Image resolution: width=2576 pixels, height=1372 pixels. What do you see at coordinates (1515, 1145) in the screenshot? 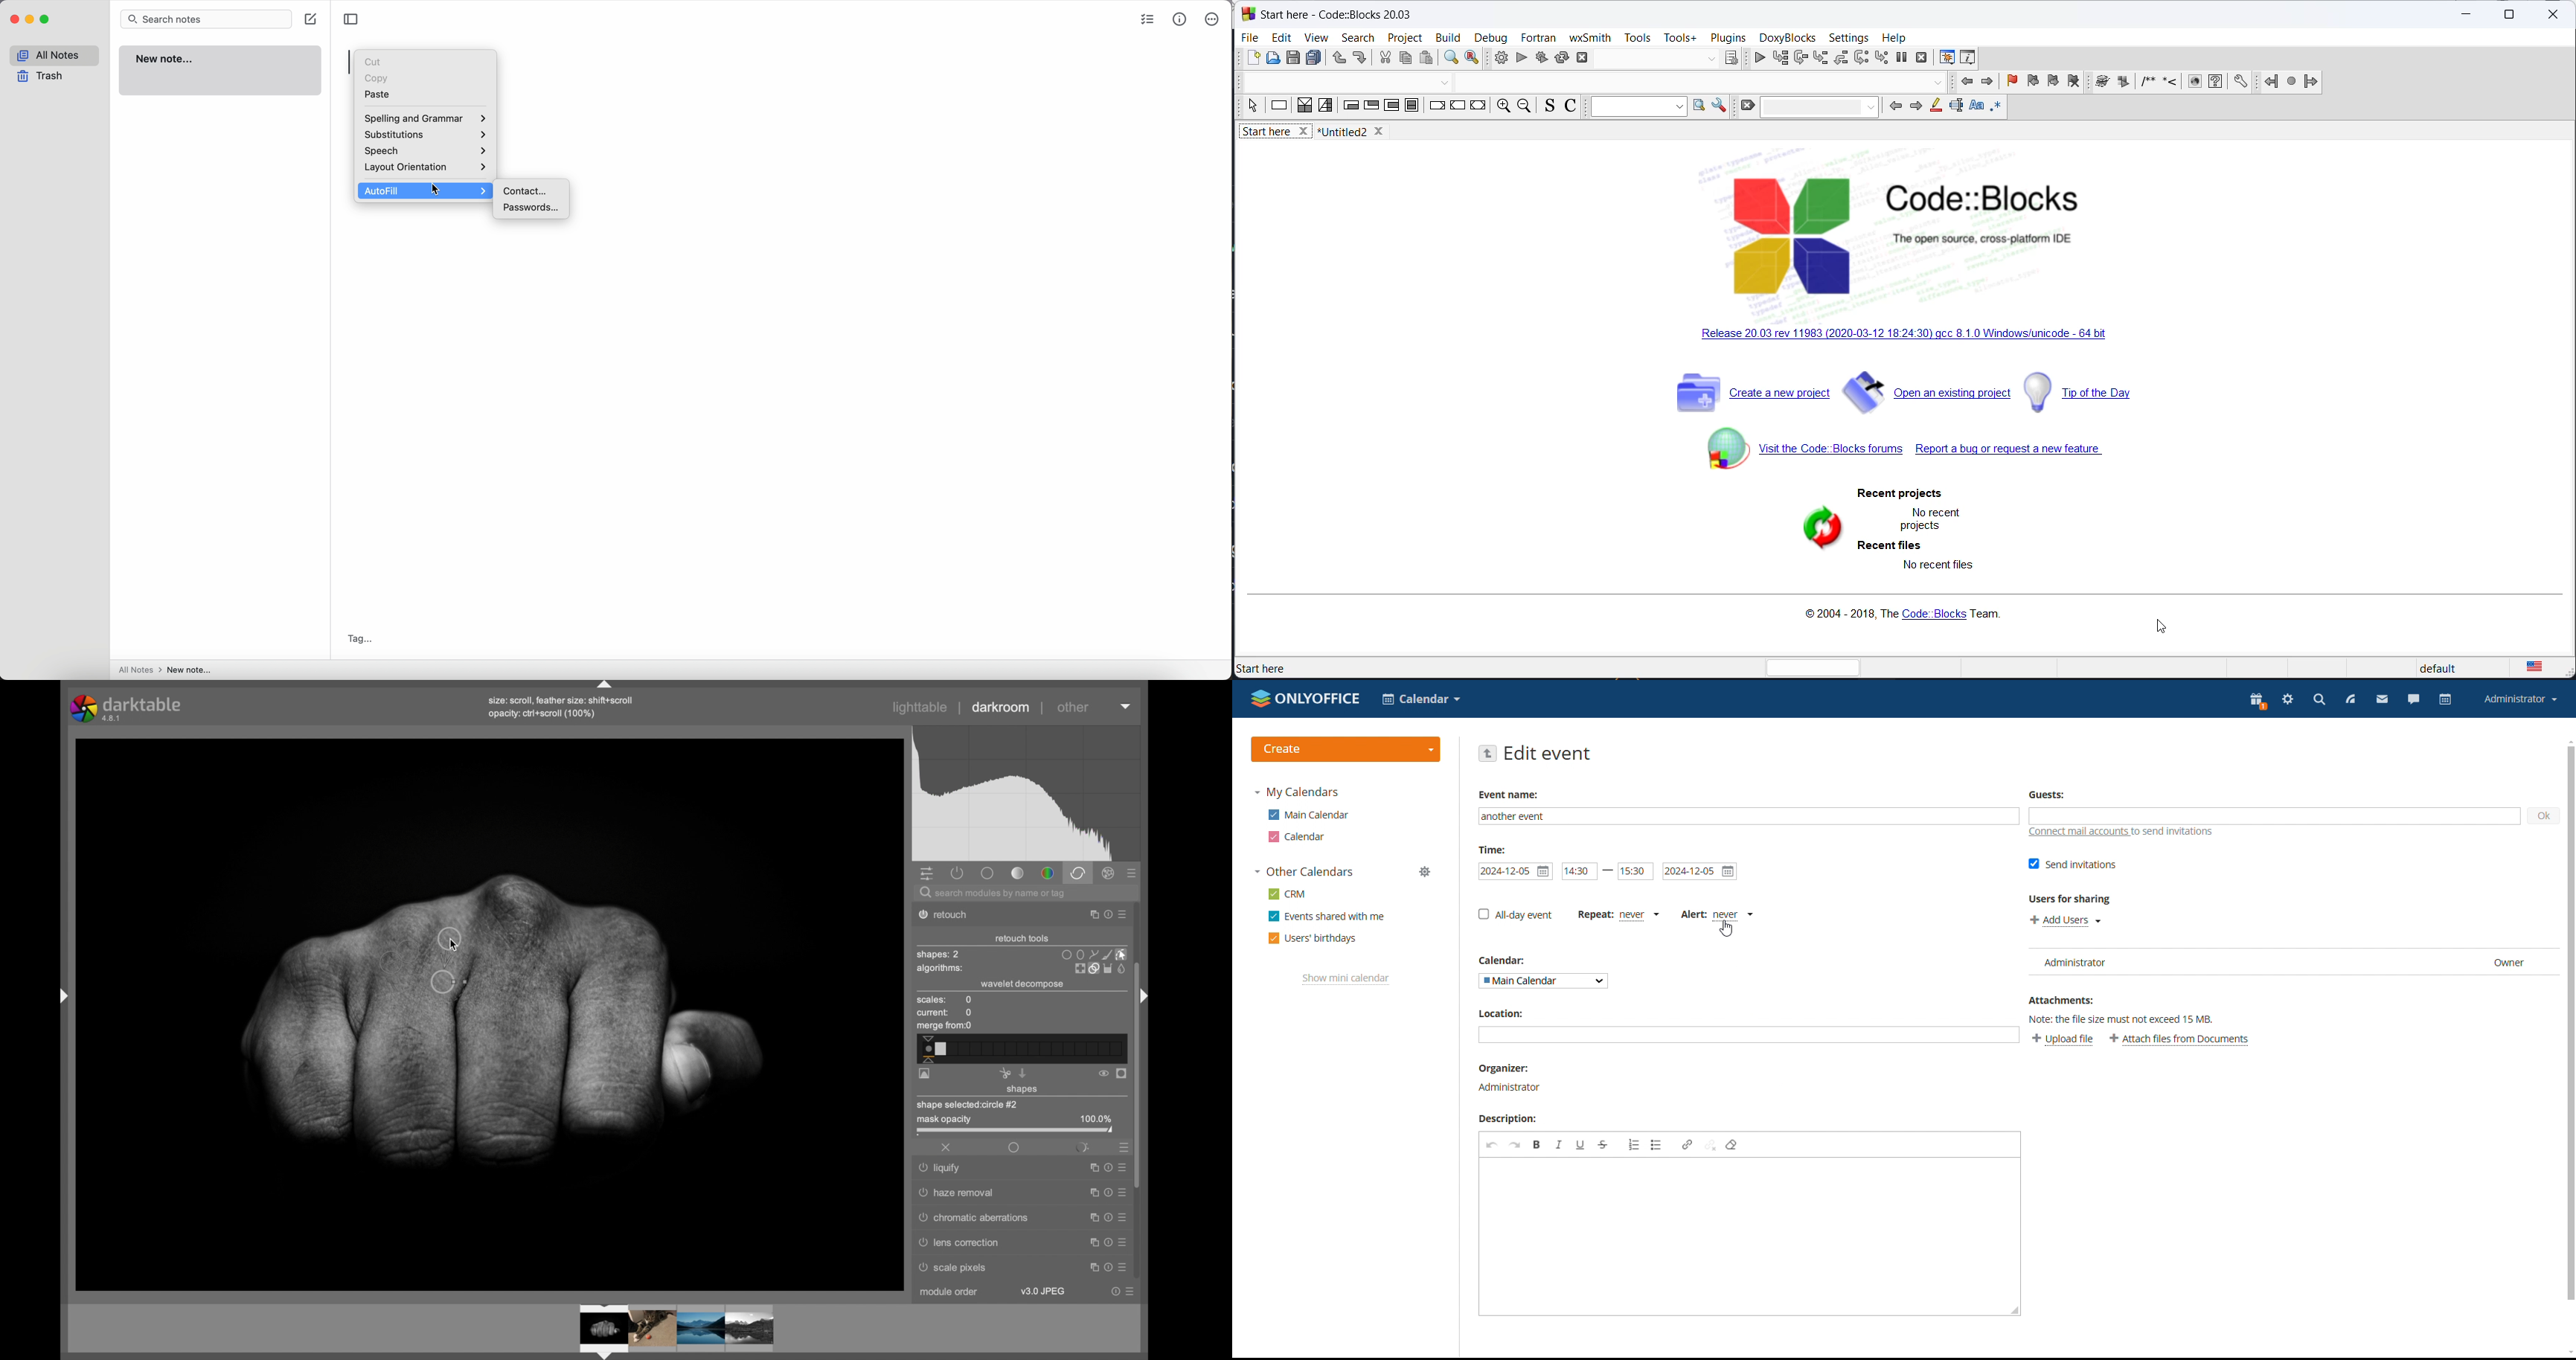
I see `redo` at bounding box center [1515, 1145].